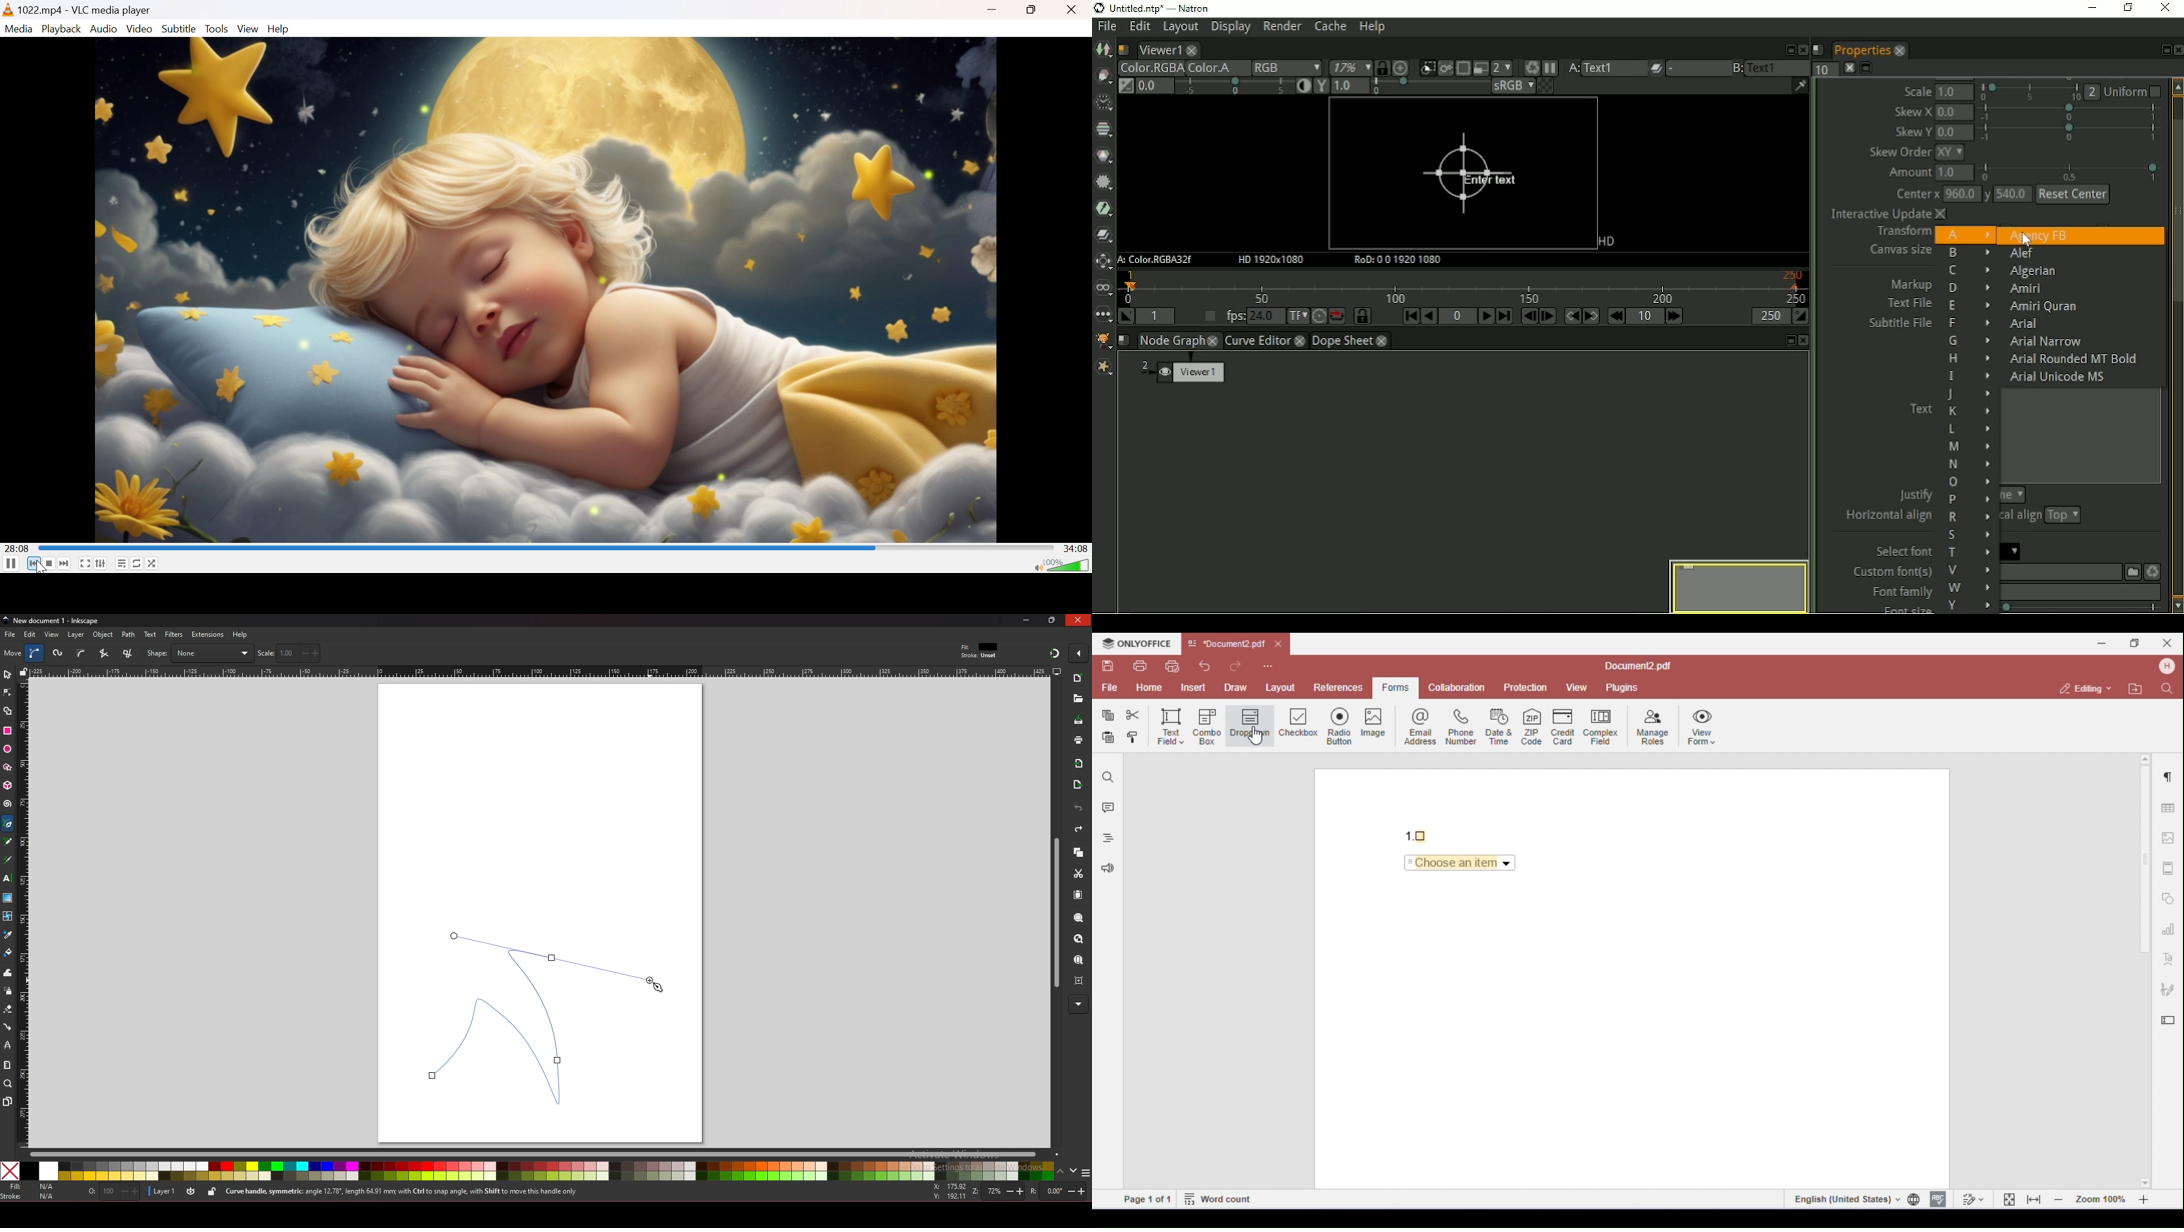 The width and height of the screenshot is (2184, 1232). What do you see at coordinates (2069, 113) in the screenshot?
I see `selection bar` at bounding box center [2069, 113].